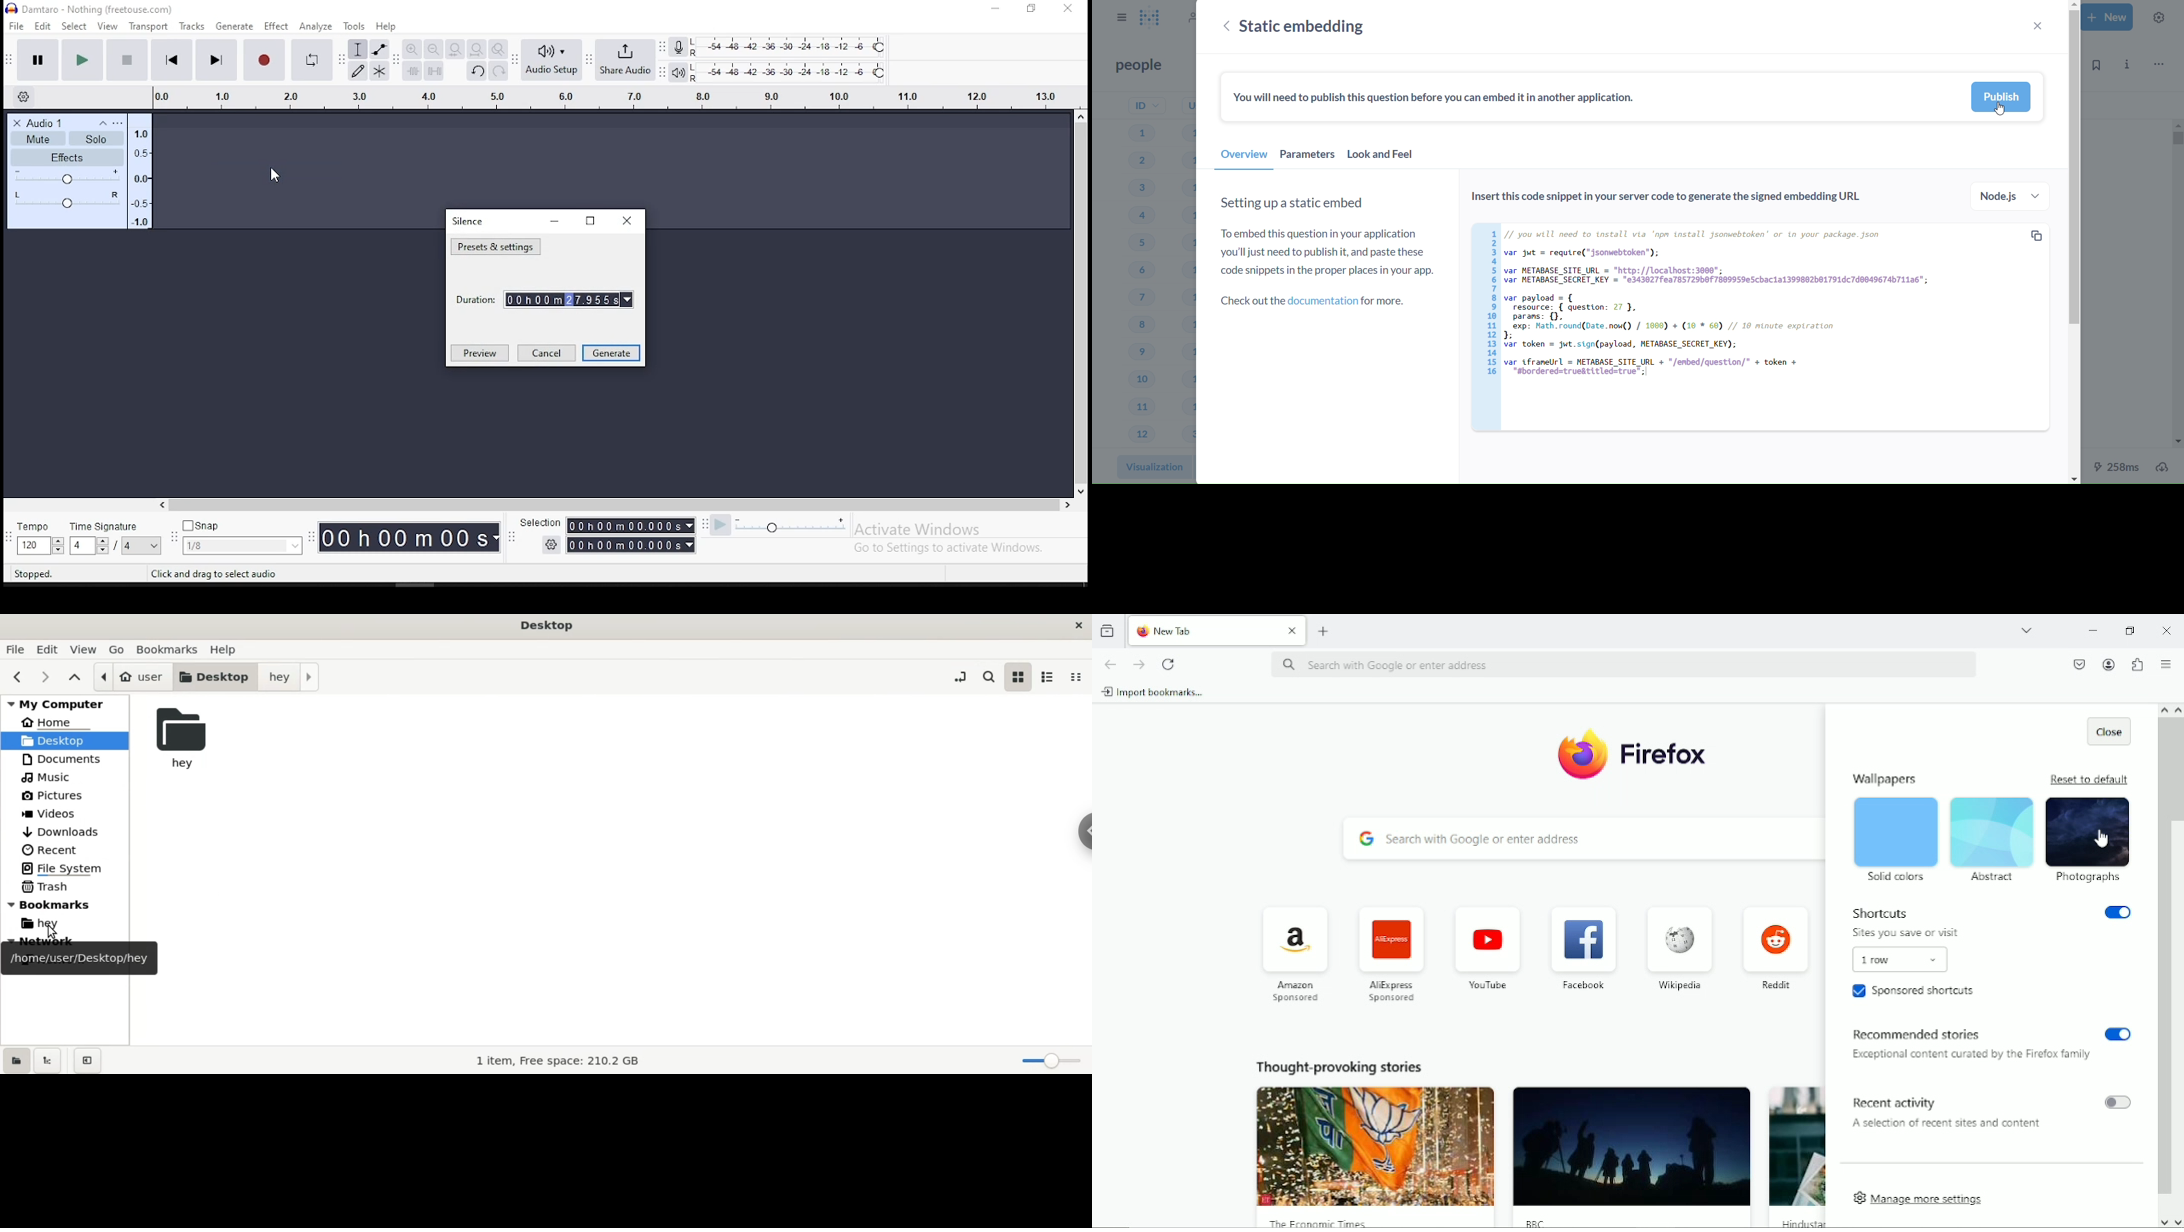 The width and height of the screenshot is (2184, 1232). Describe the element at coordinates (413, 49) in the screenshot. I see `zoom in` at that location.